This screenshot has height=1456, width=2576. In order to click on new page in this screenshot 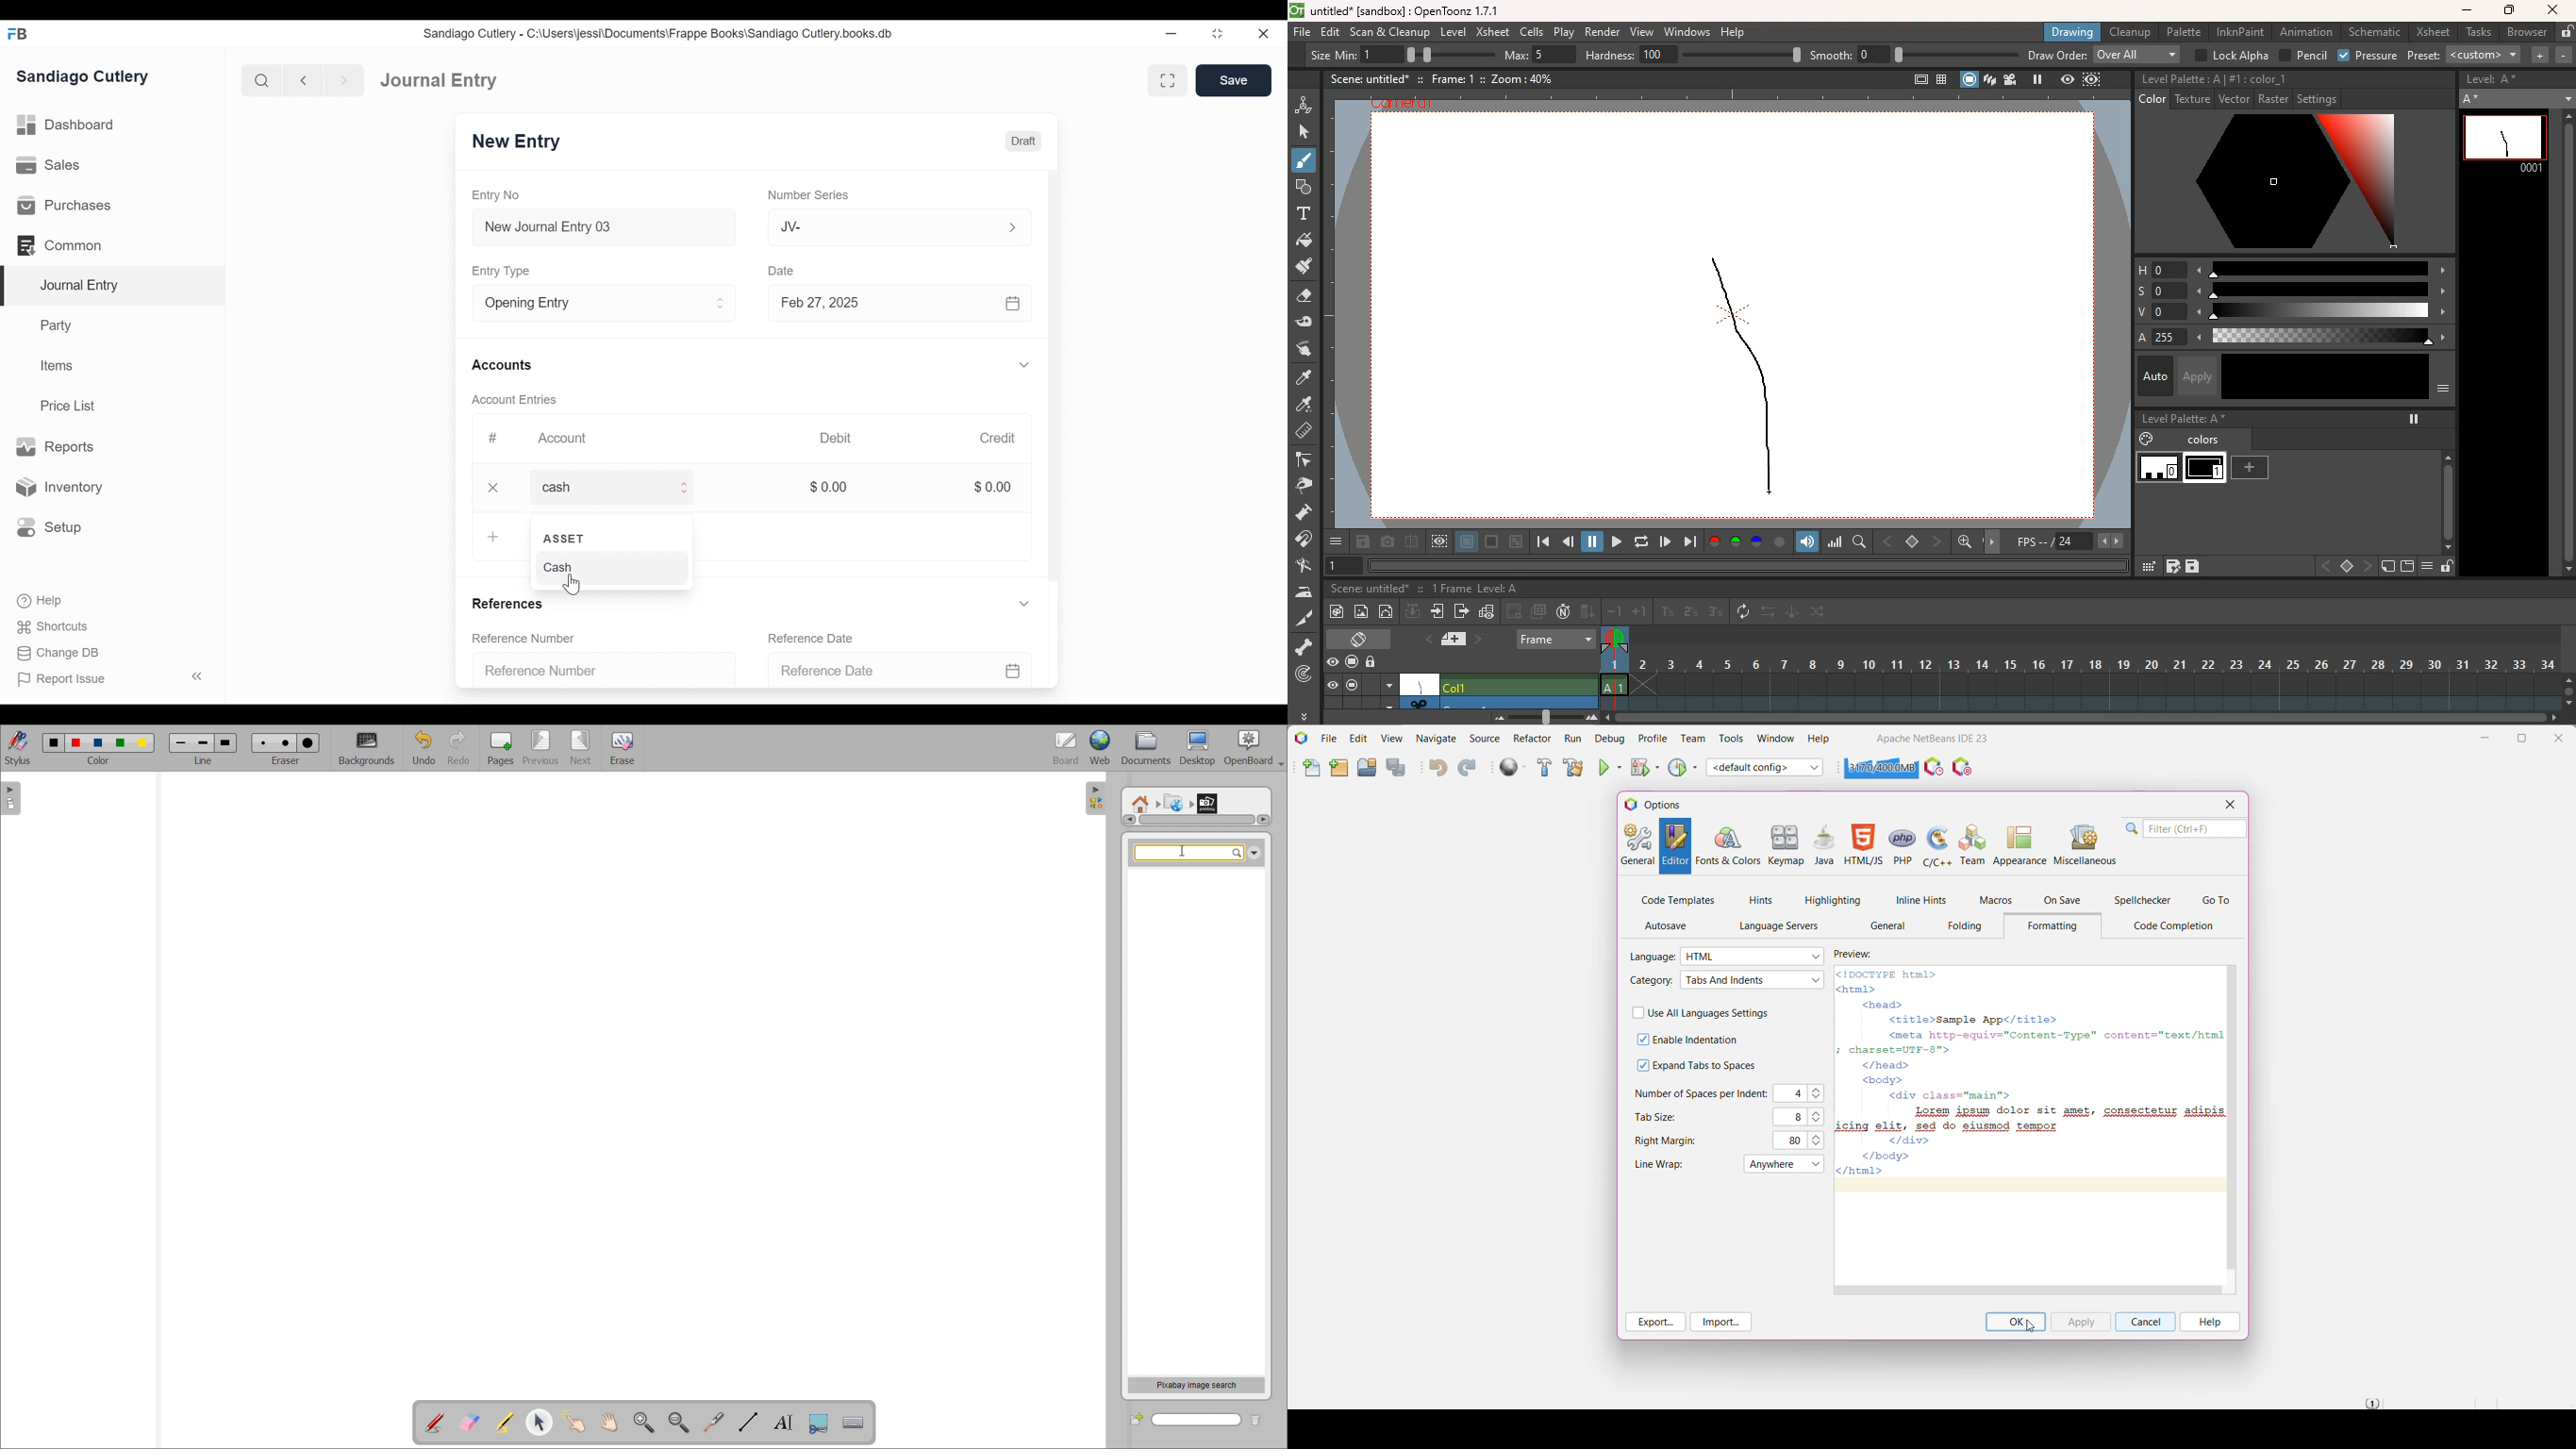, I will do `click(2387, 567)`.